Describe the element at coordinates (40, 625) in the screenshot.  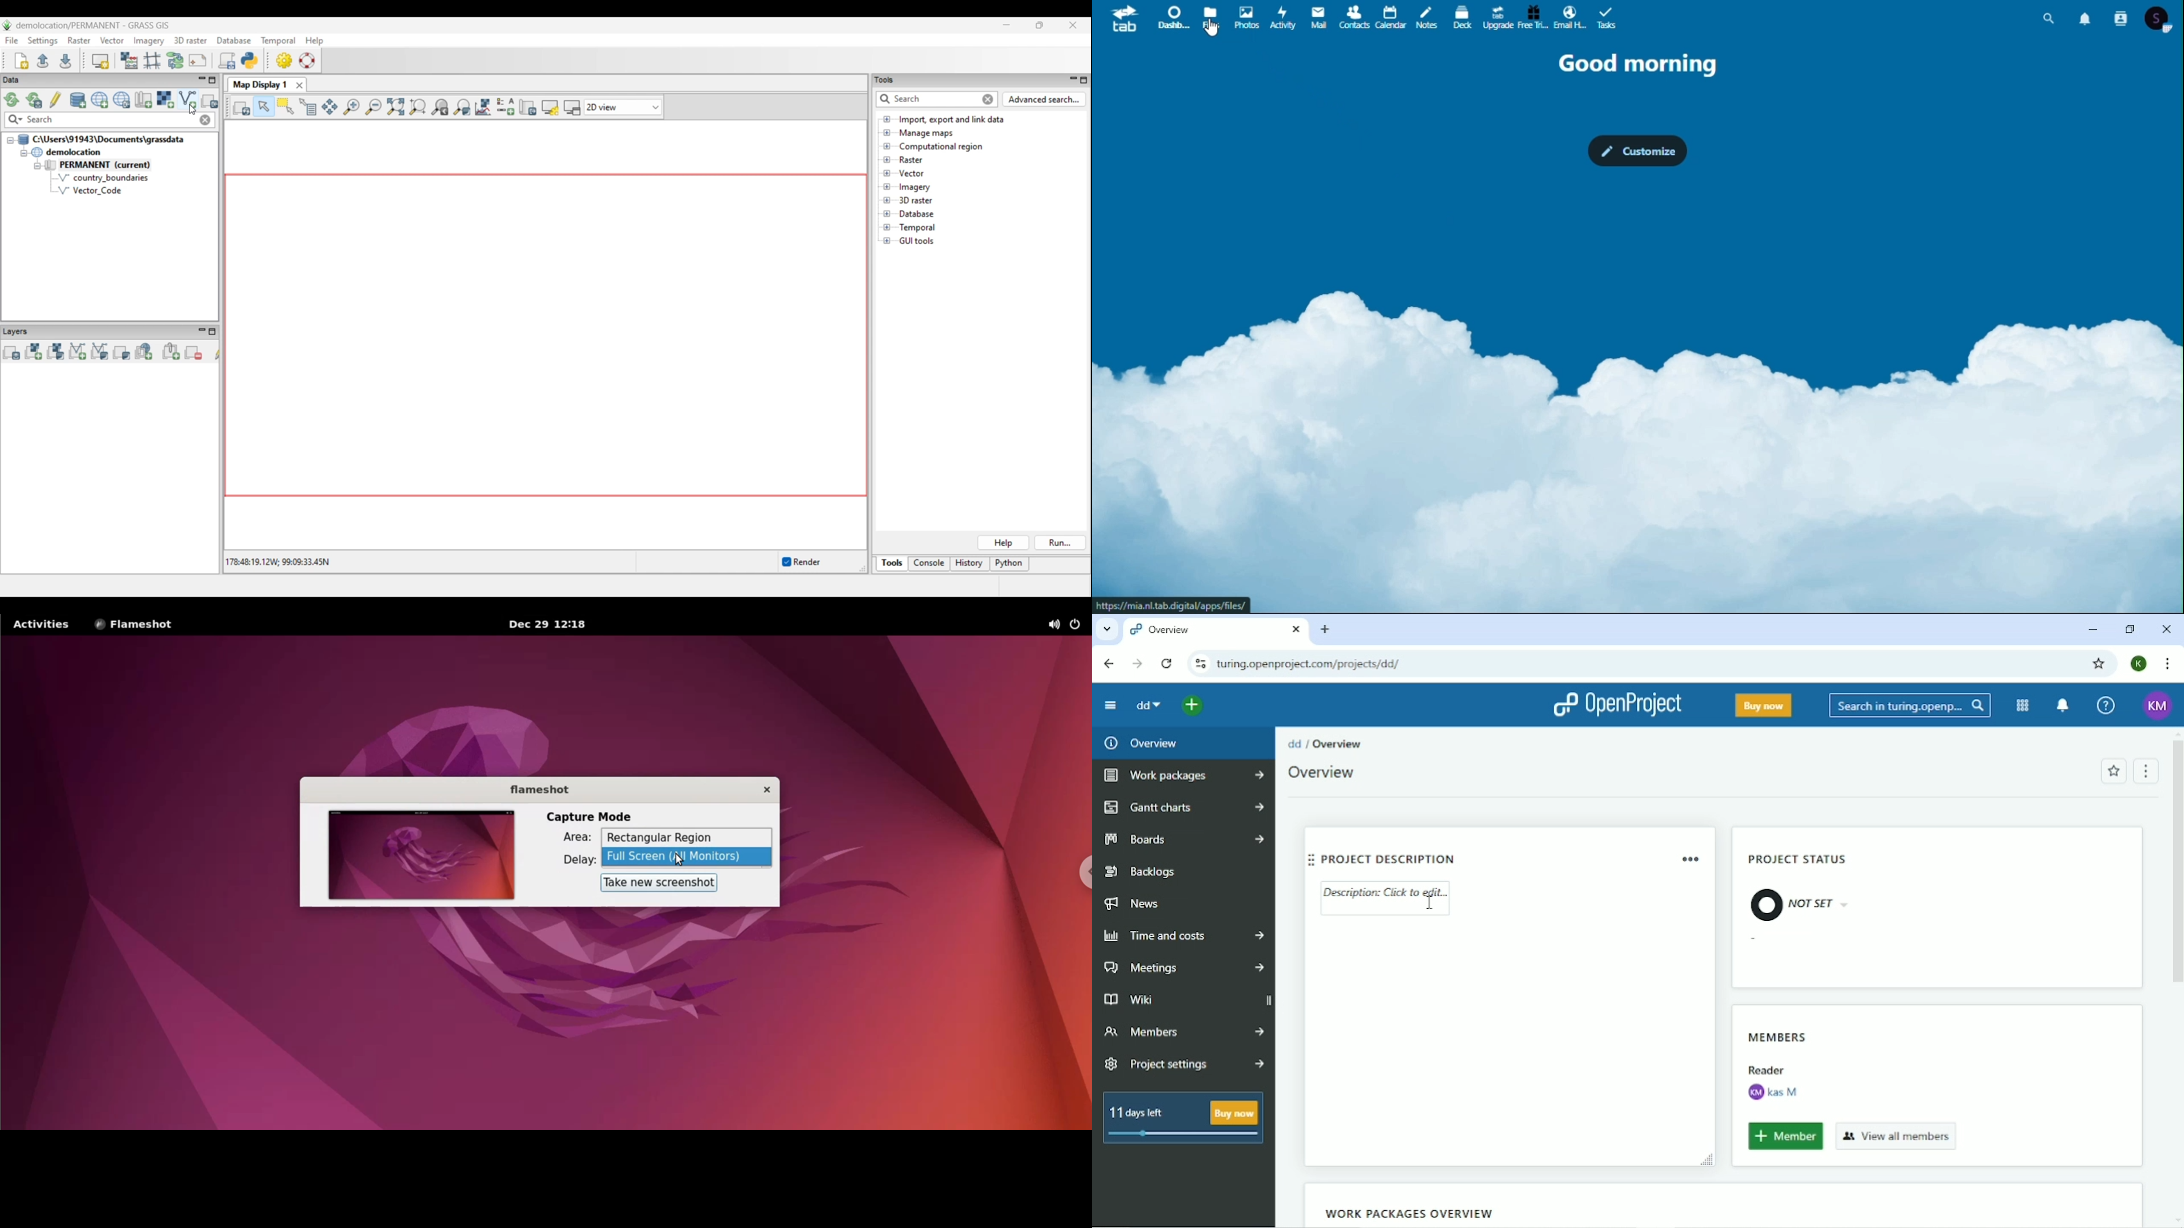
I see `Activities` at that location.